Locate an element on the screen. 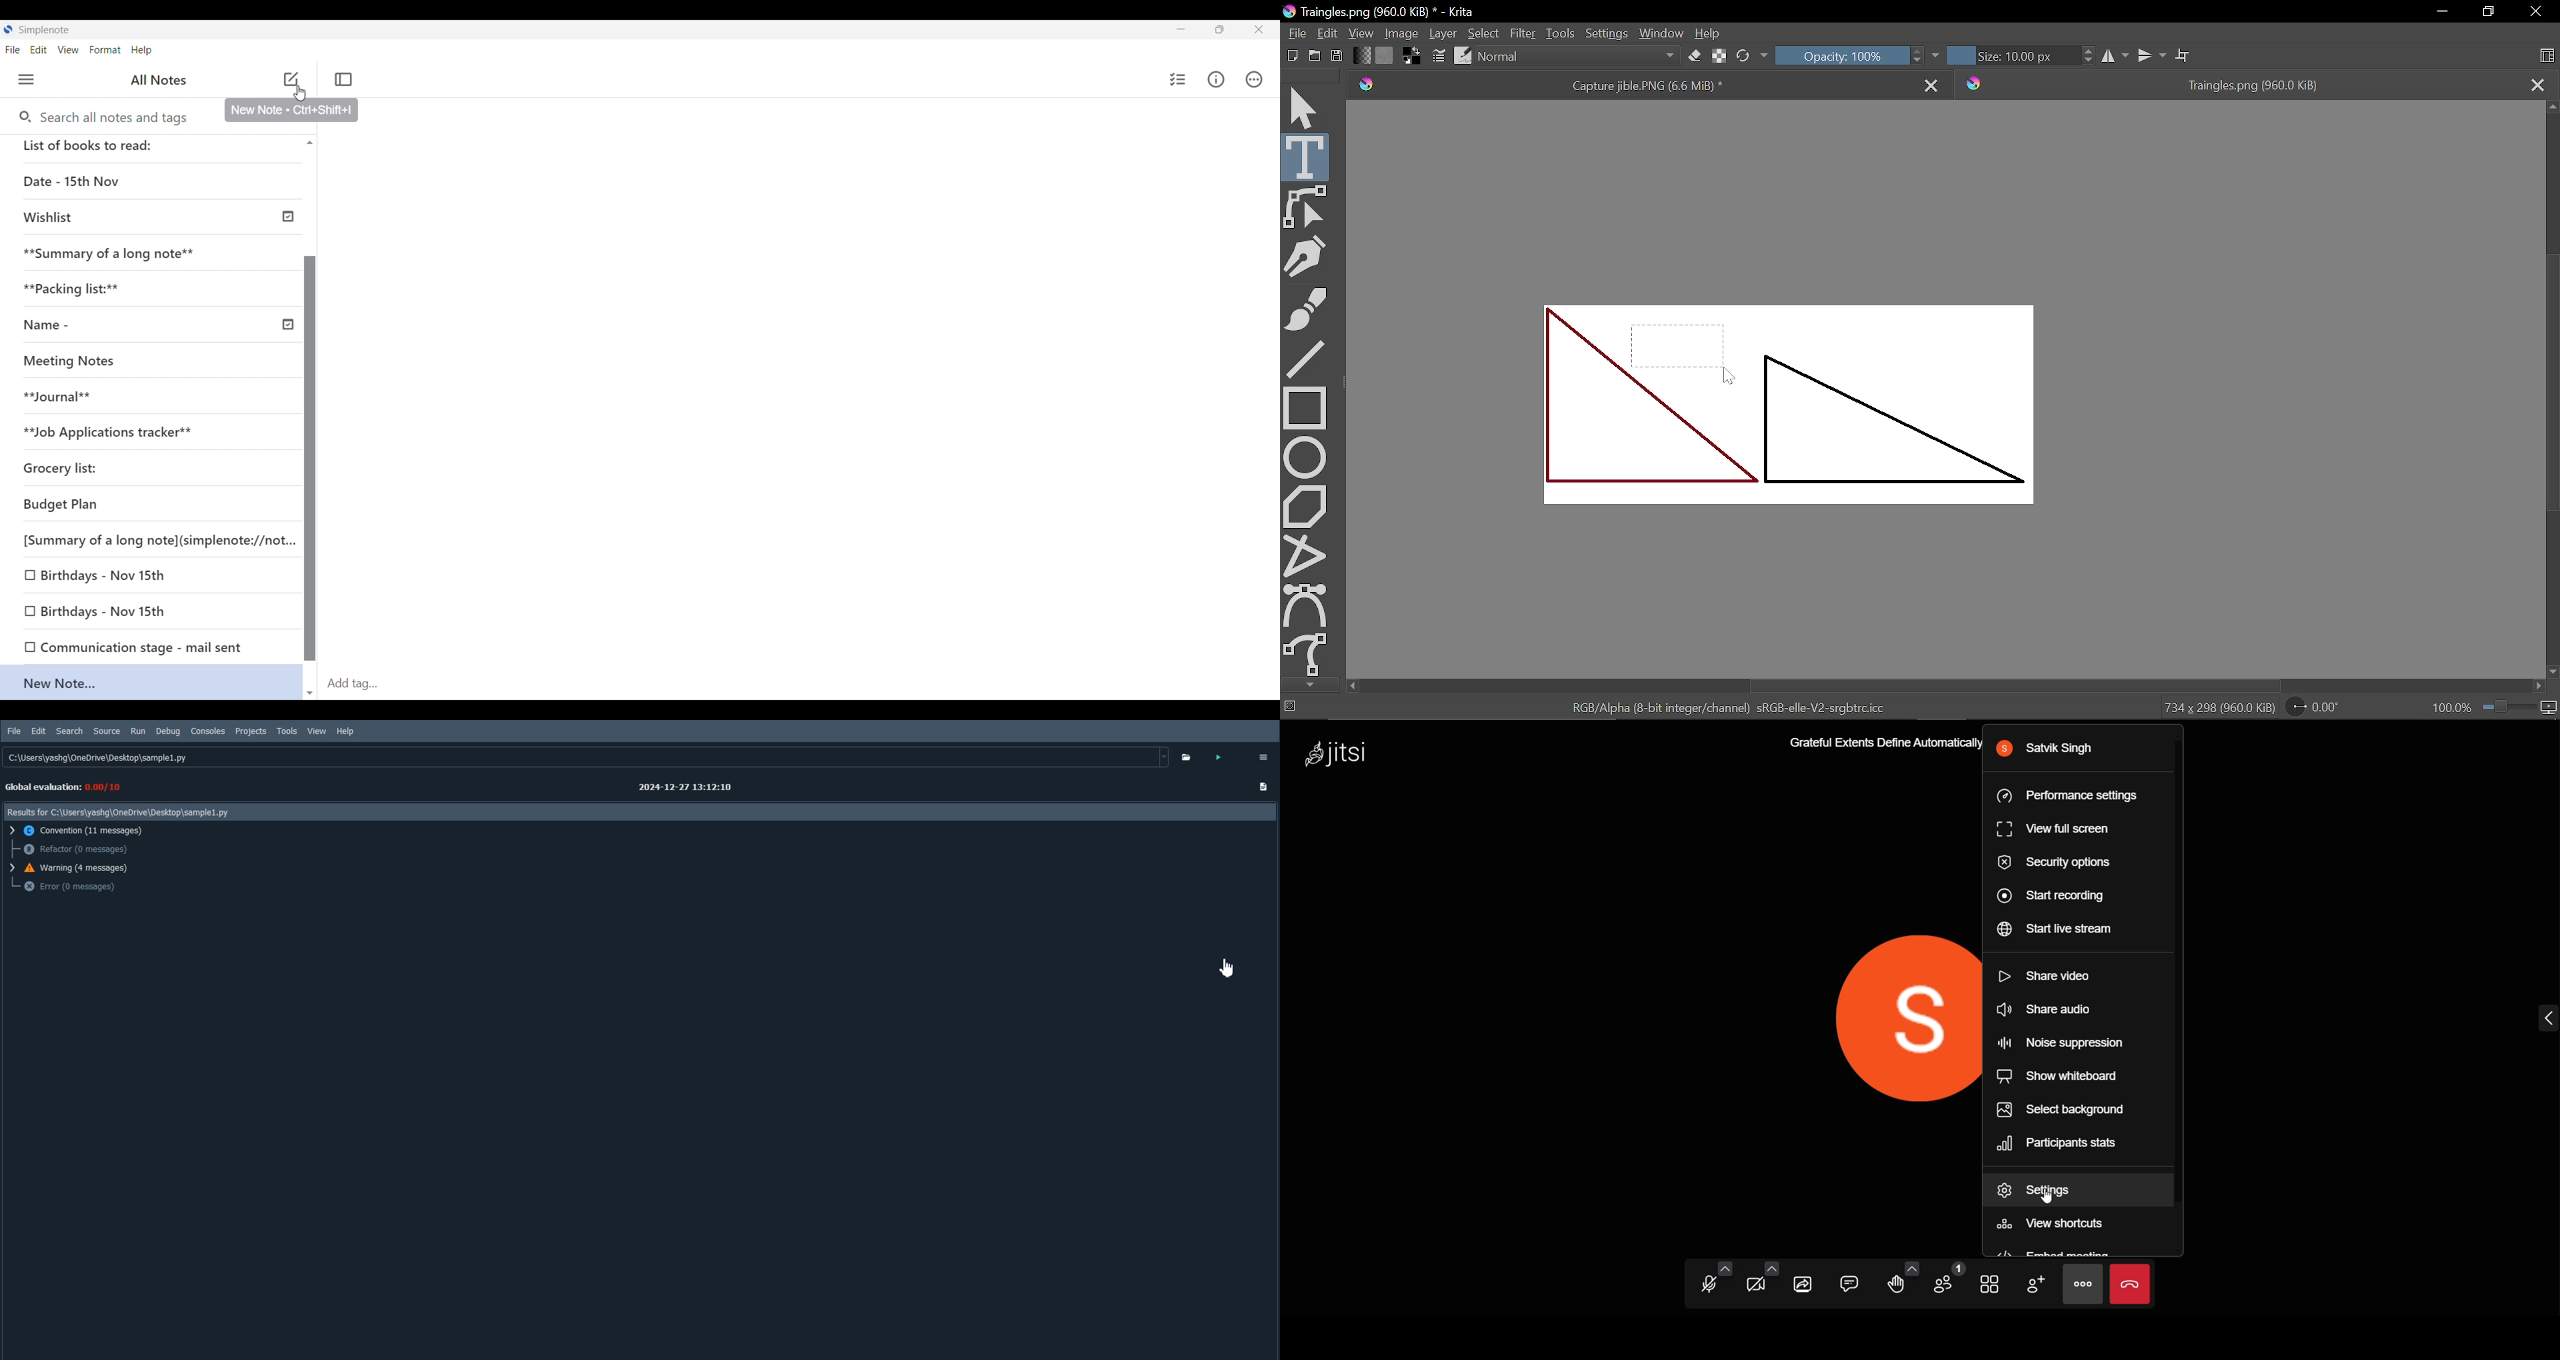  Tools is located at coordinates (1559, 35).